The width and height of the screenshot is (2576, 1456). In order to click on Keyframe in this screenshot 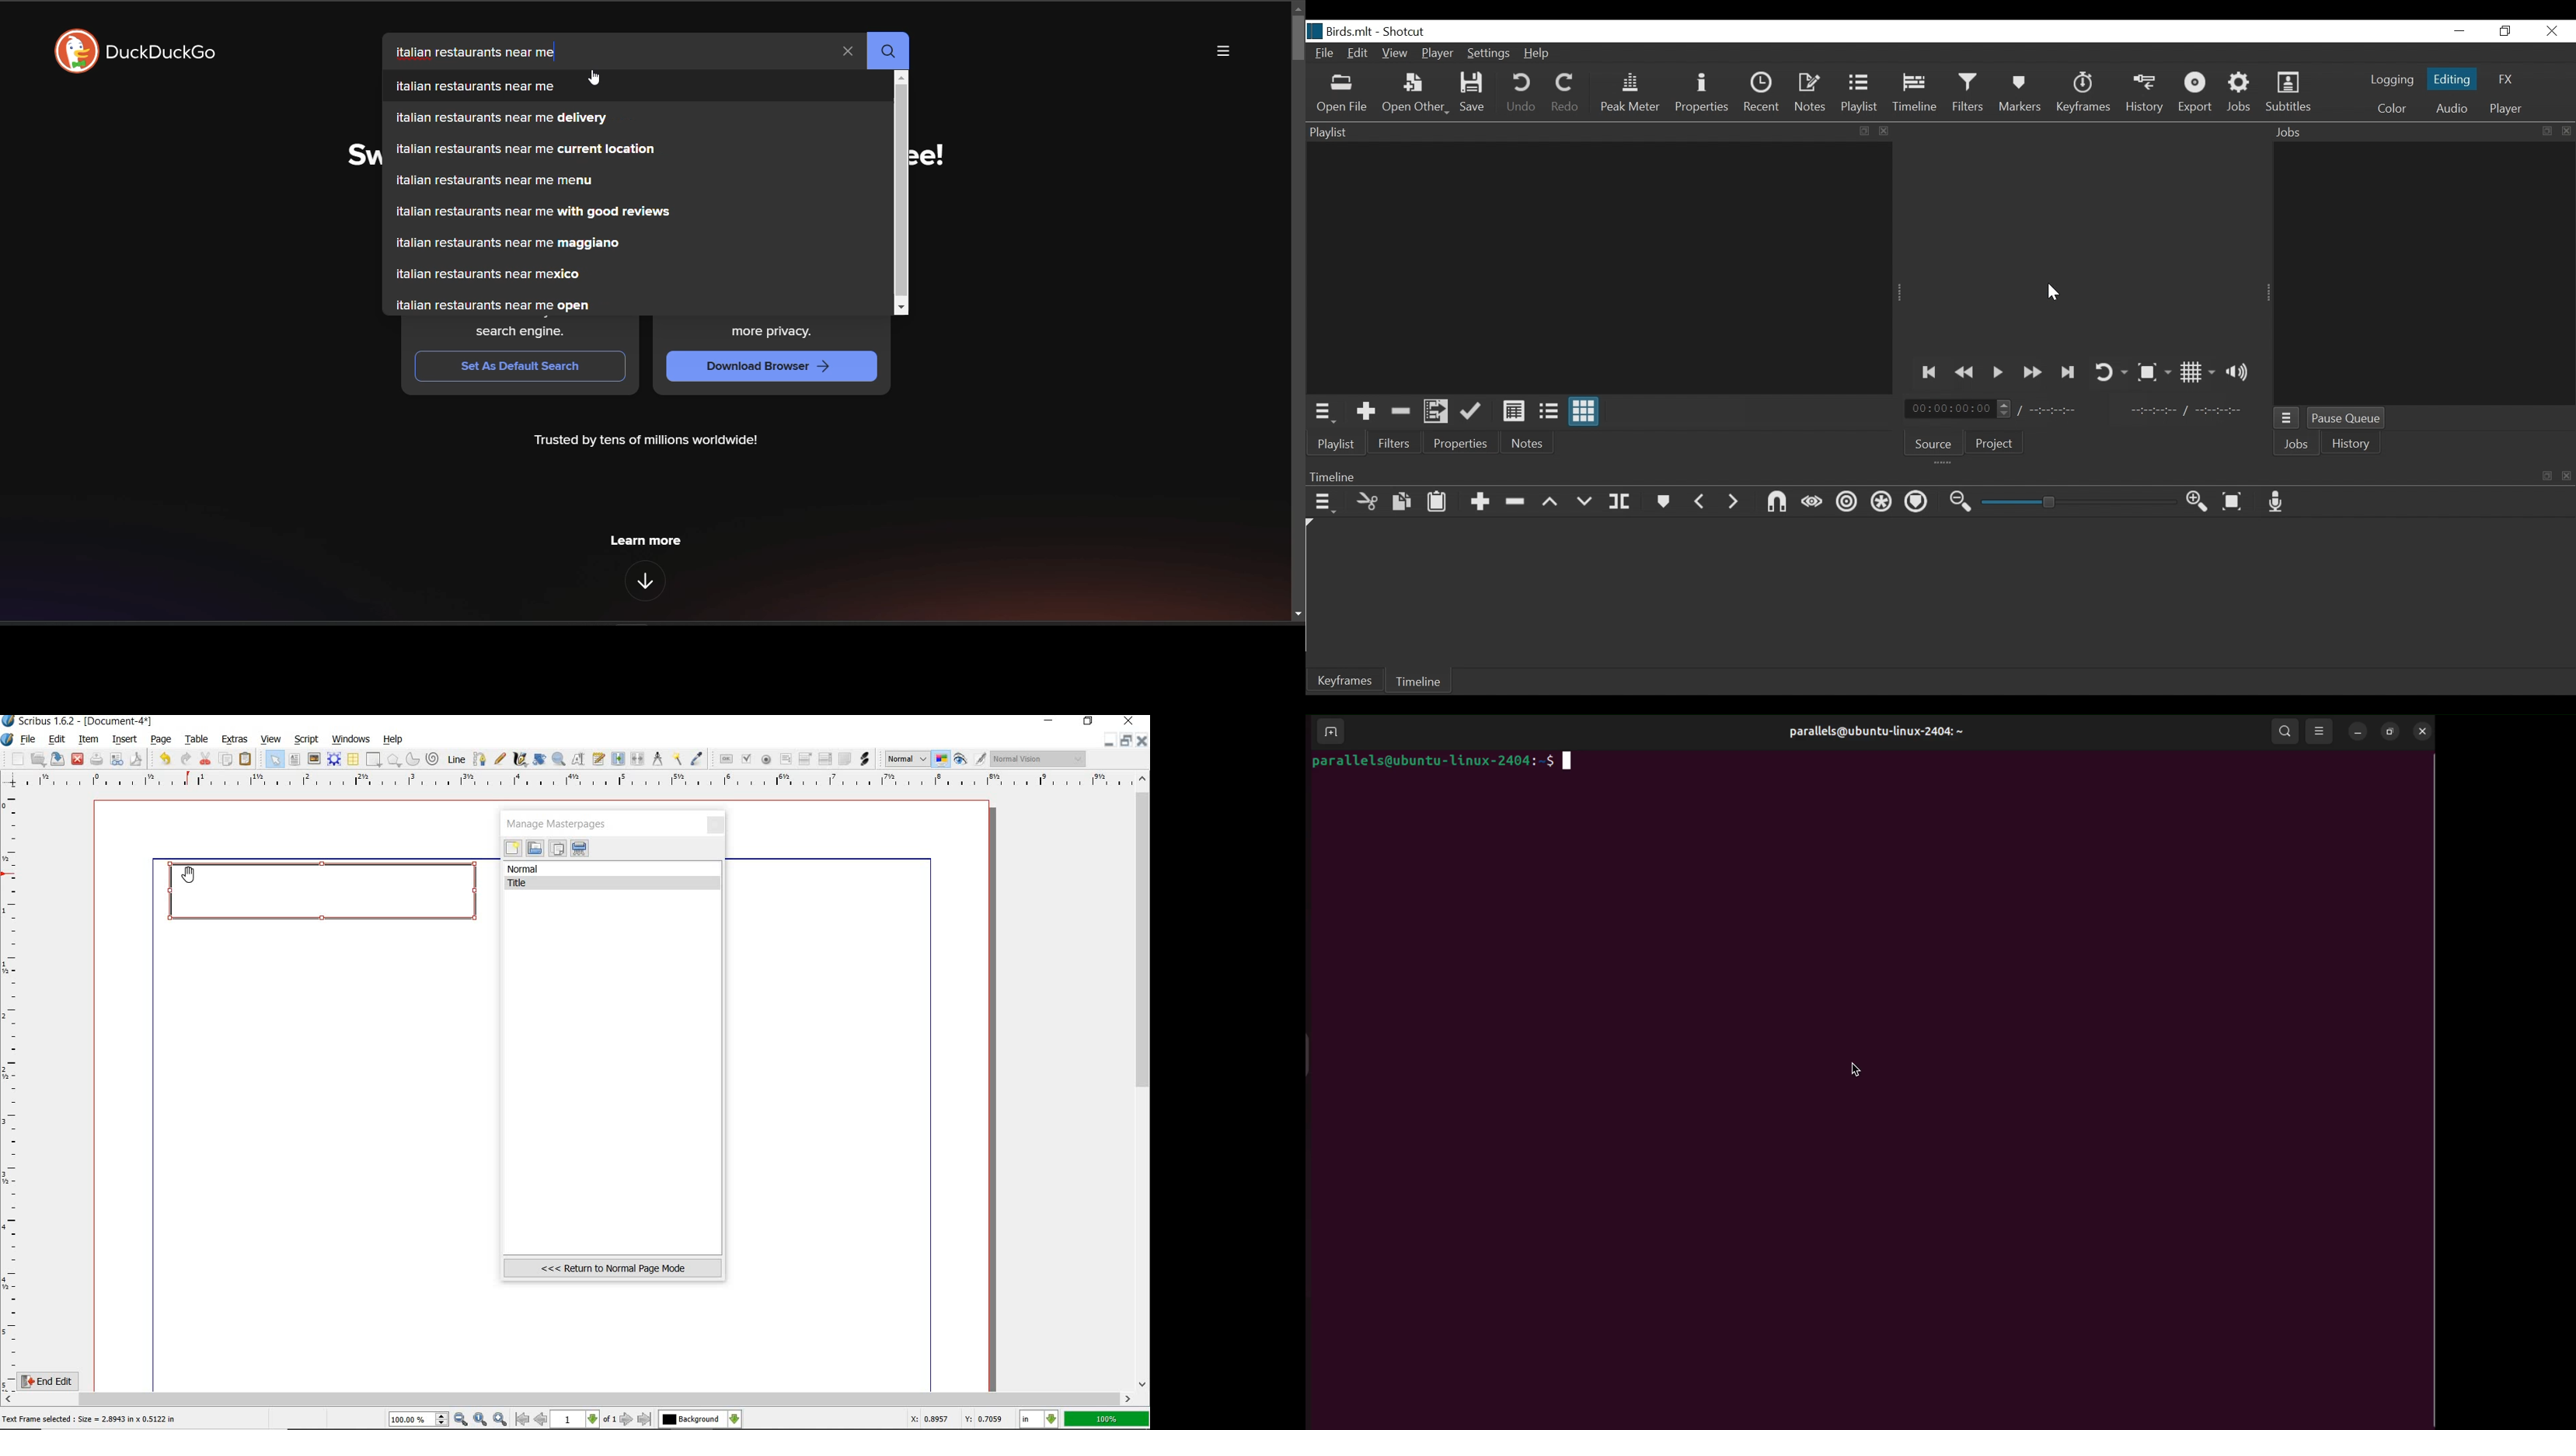, I will do `click(2085, 93)`.